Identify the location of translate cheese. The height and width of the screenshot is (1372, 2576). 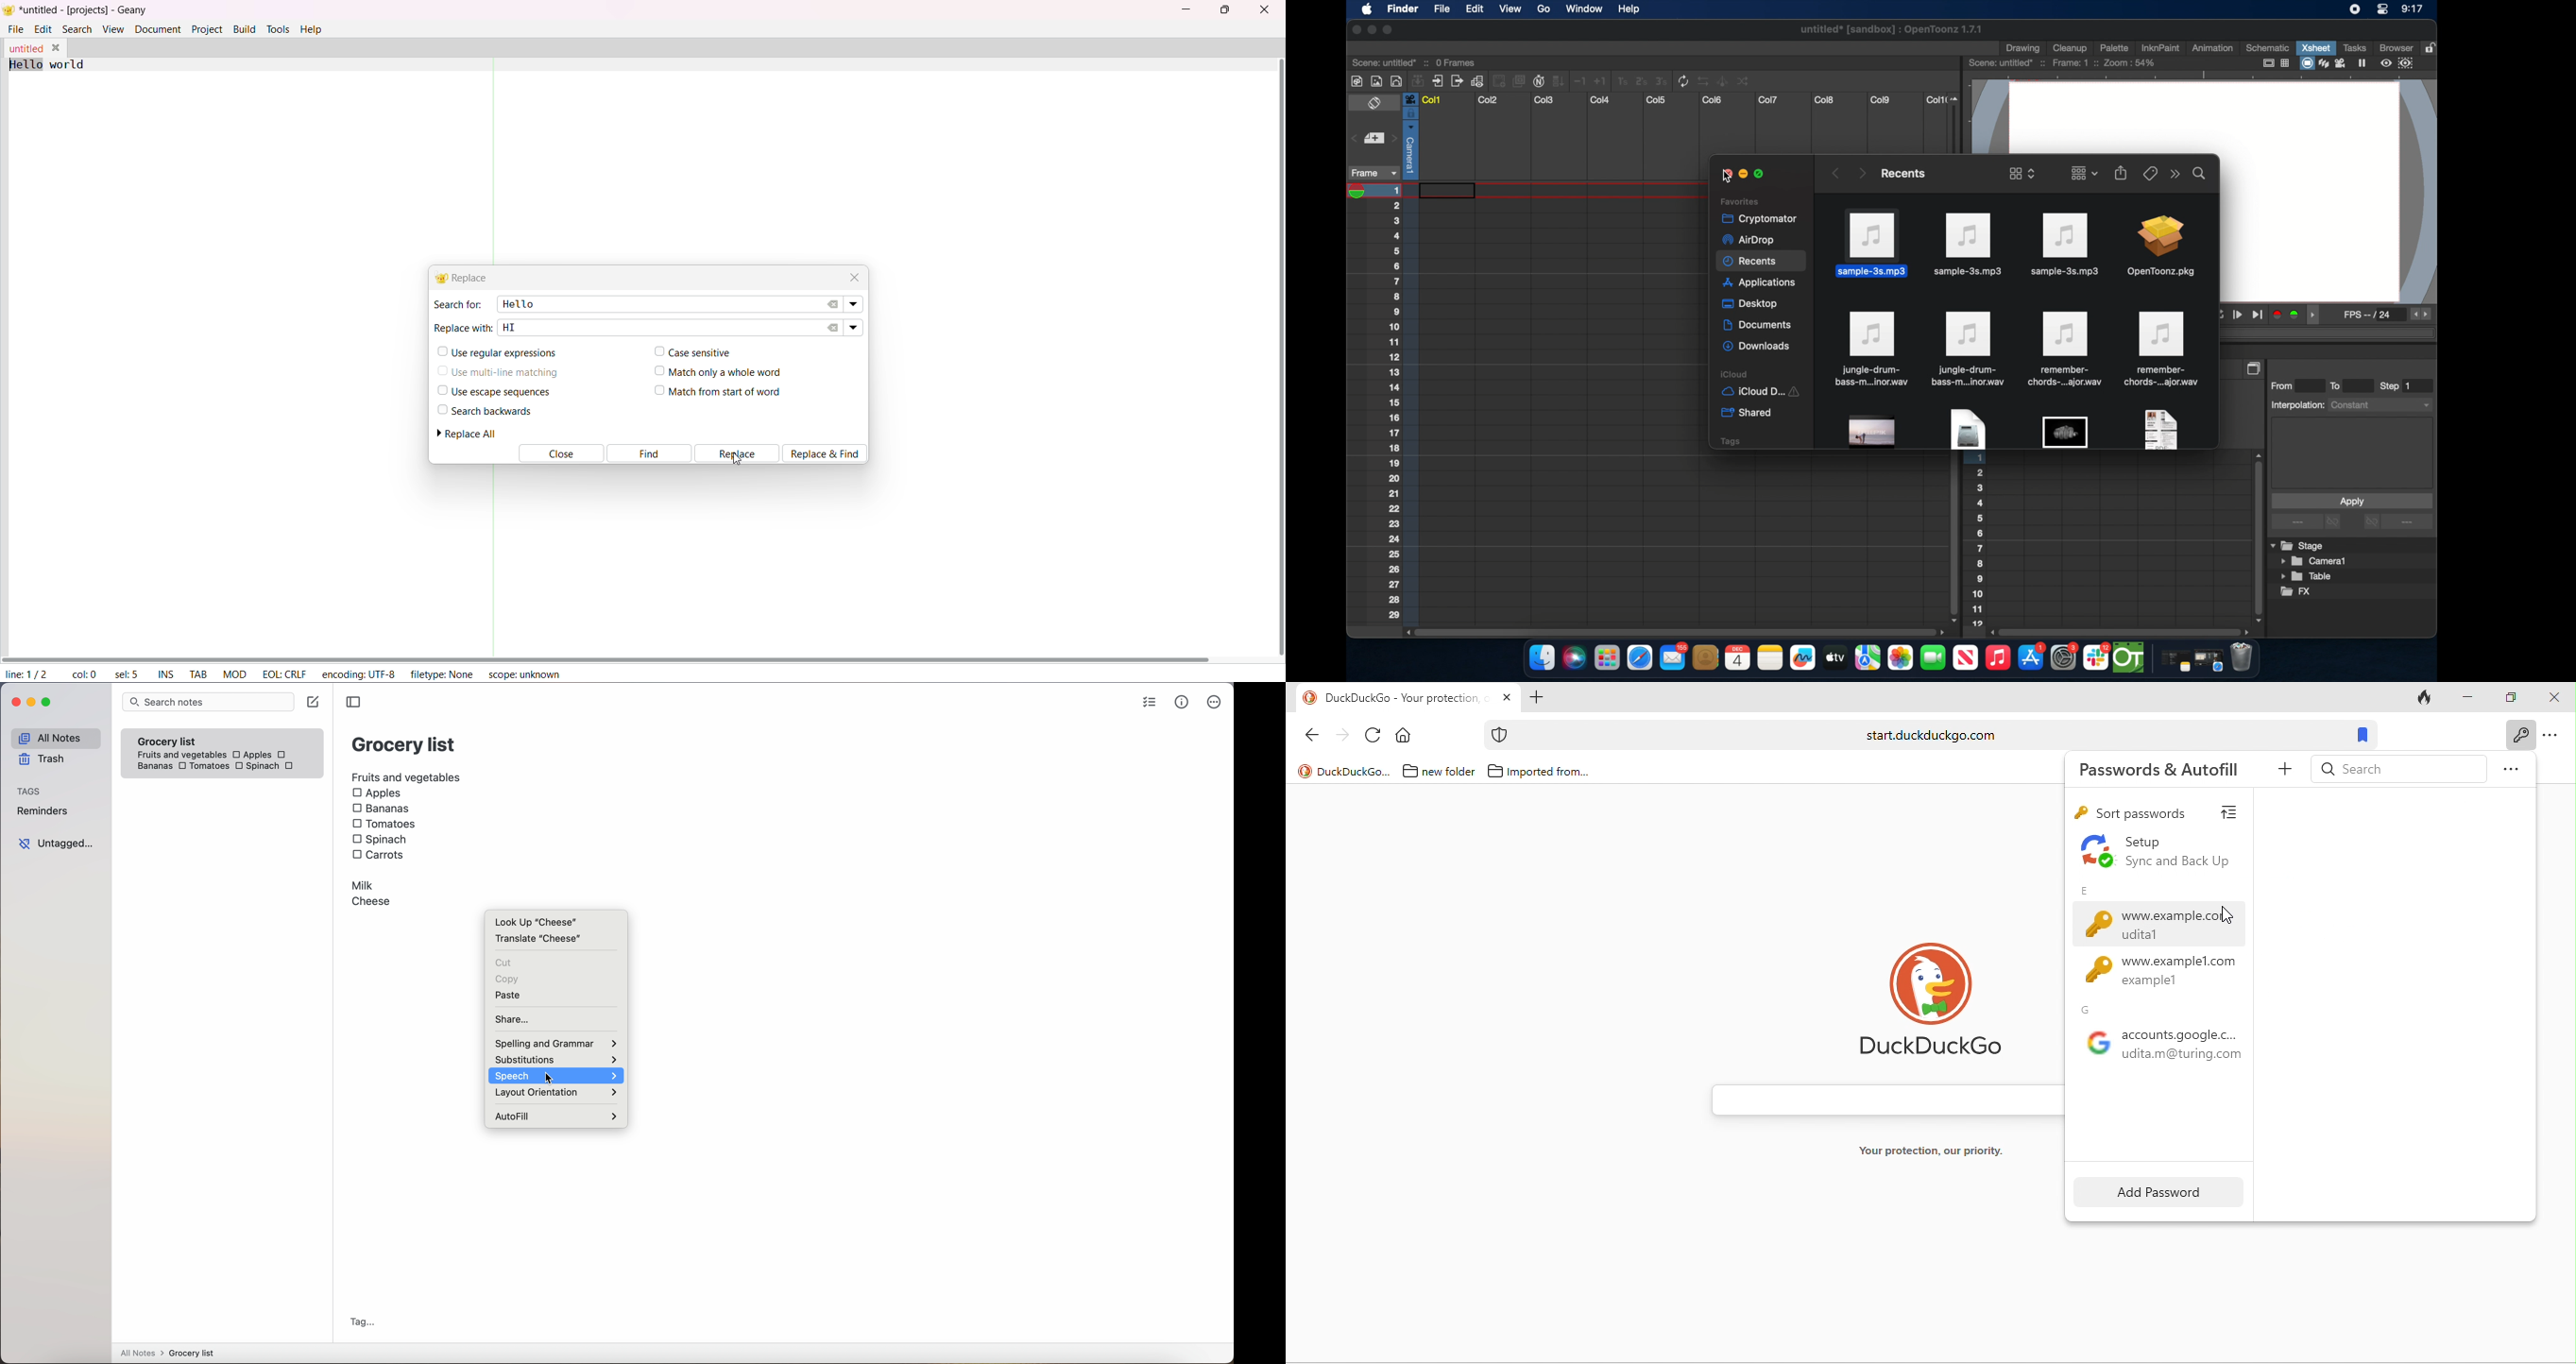
(540, 941).